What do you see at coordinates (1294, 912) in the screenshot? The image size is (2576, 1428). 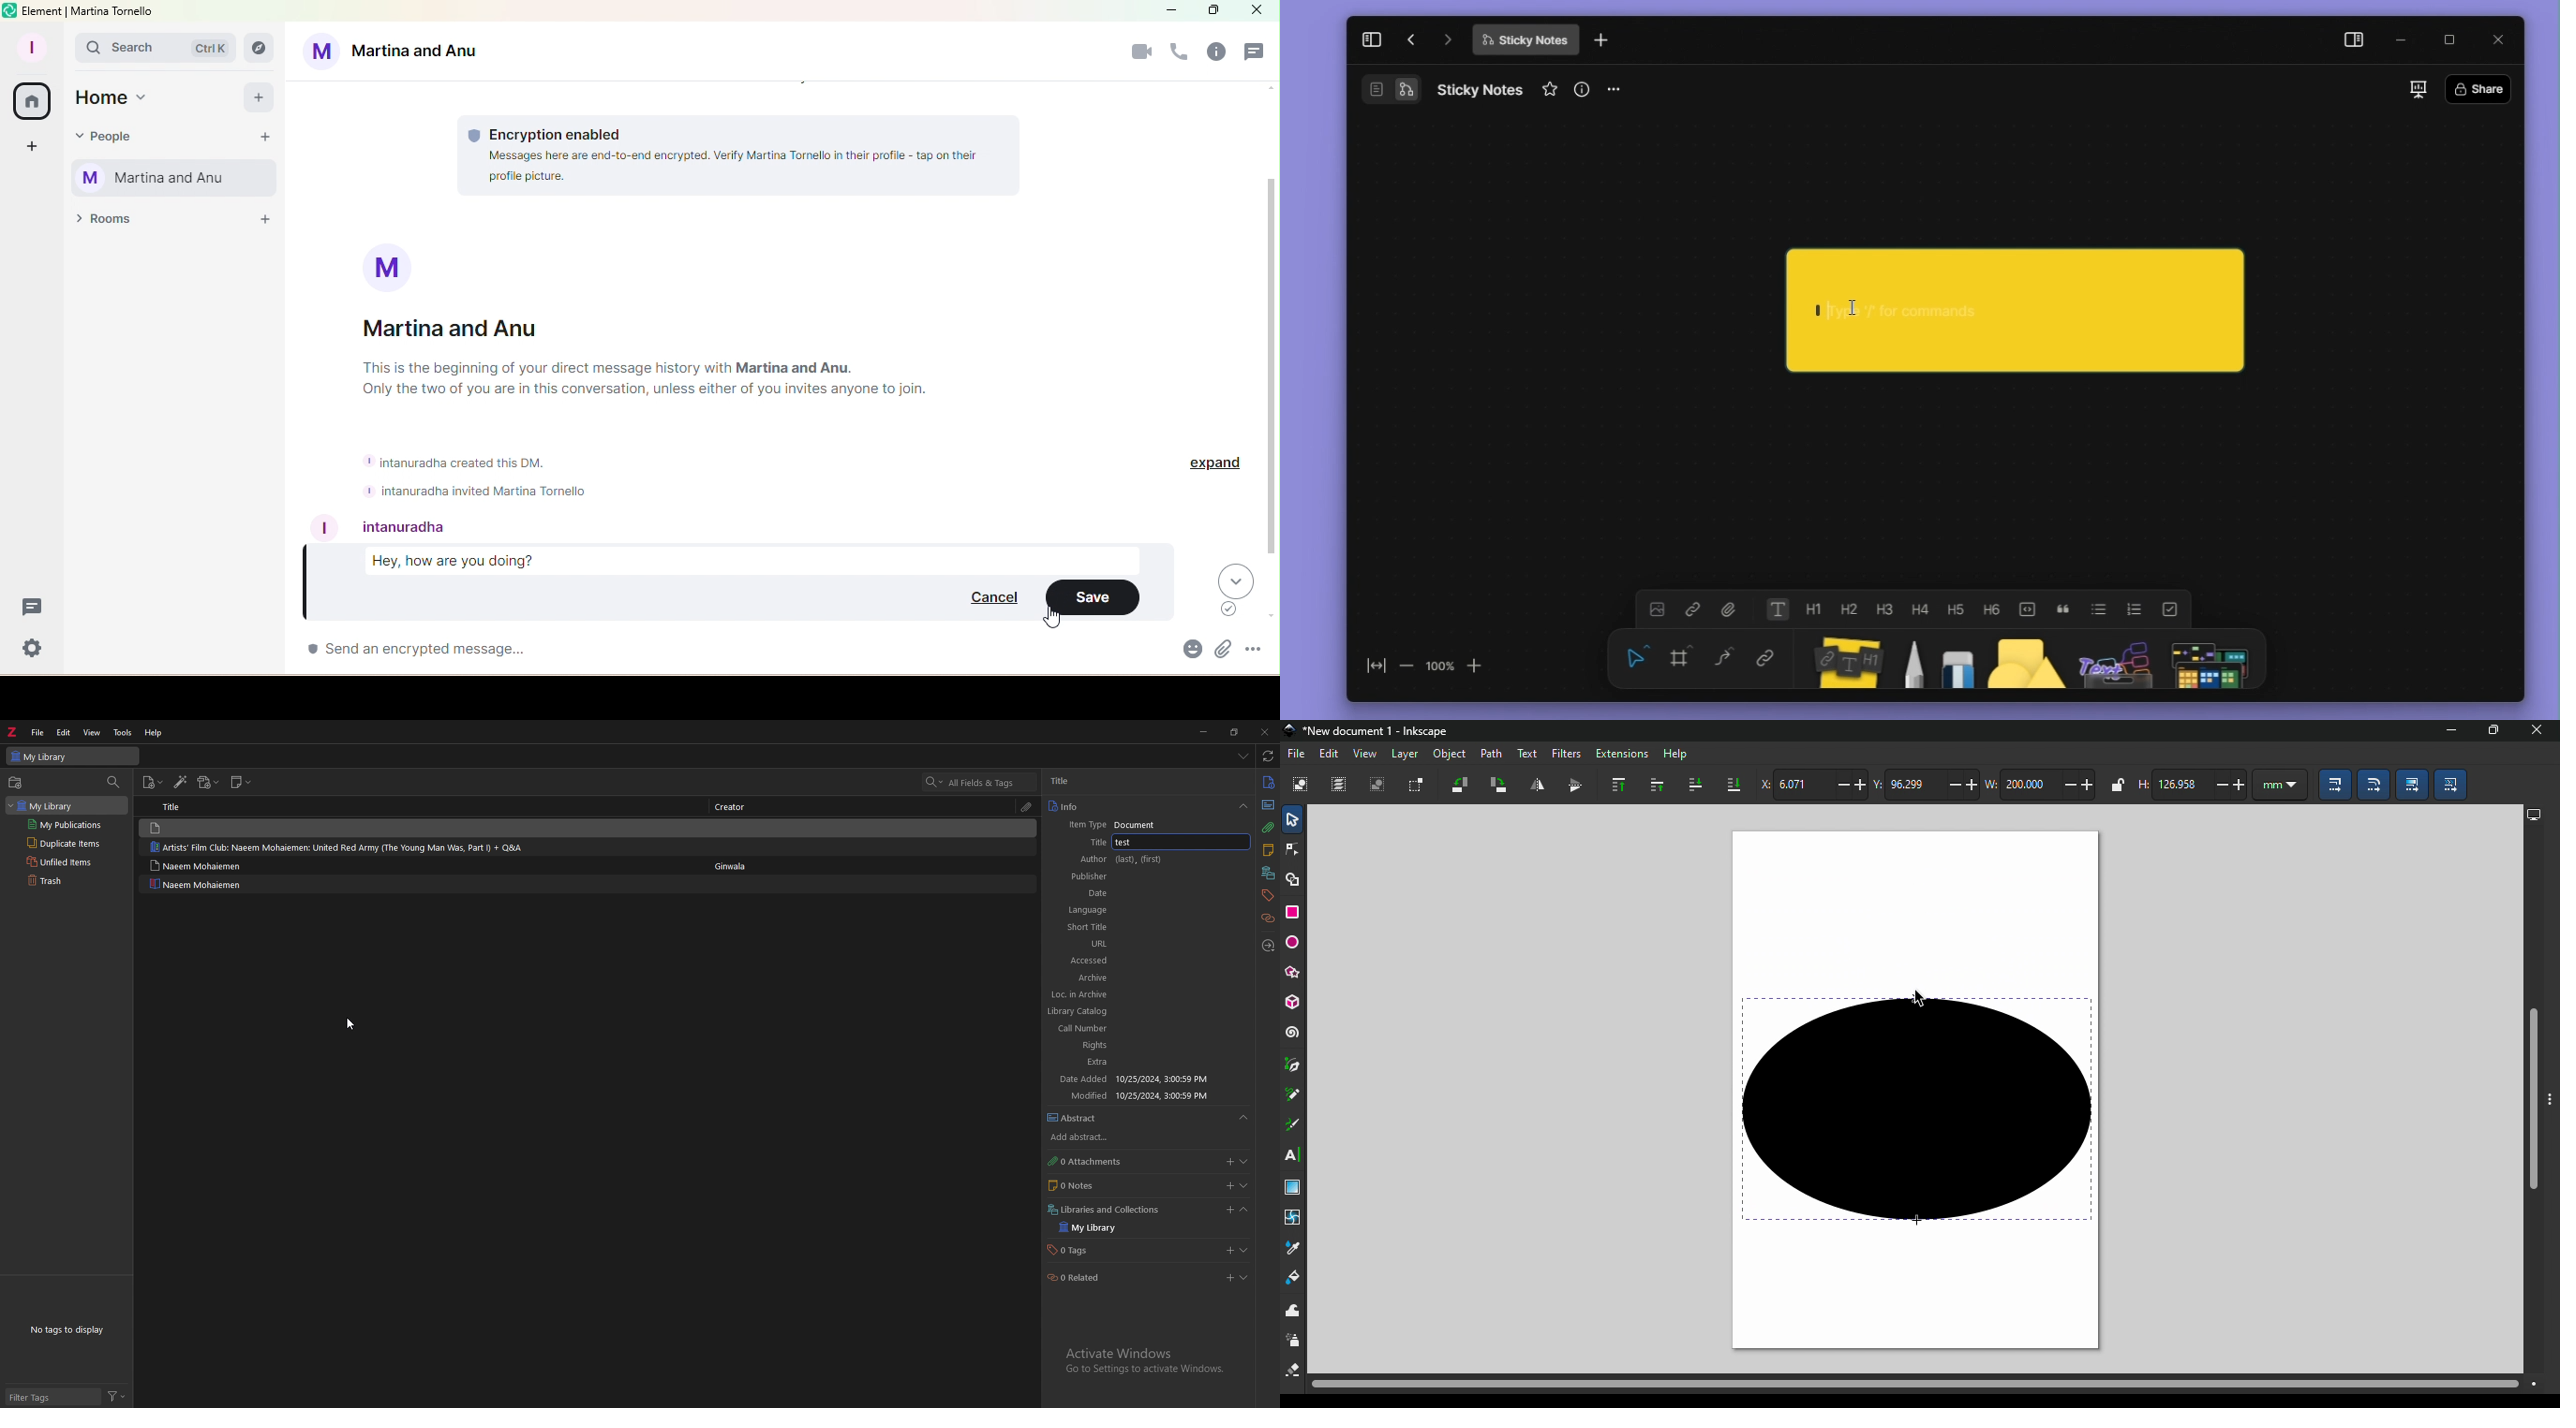 I see `Rectangle tool` at bounding box center [1294, 912].